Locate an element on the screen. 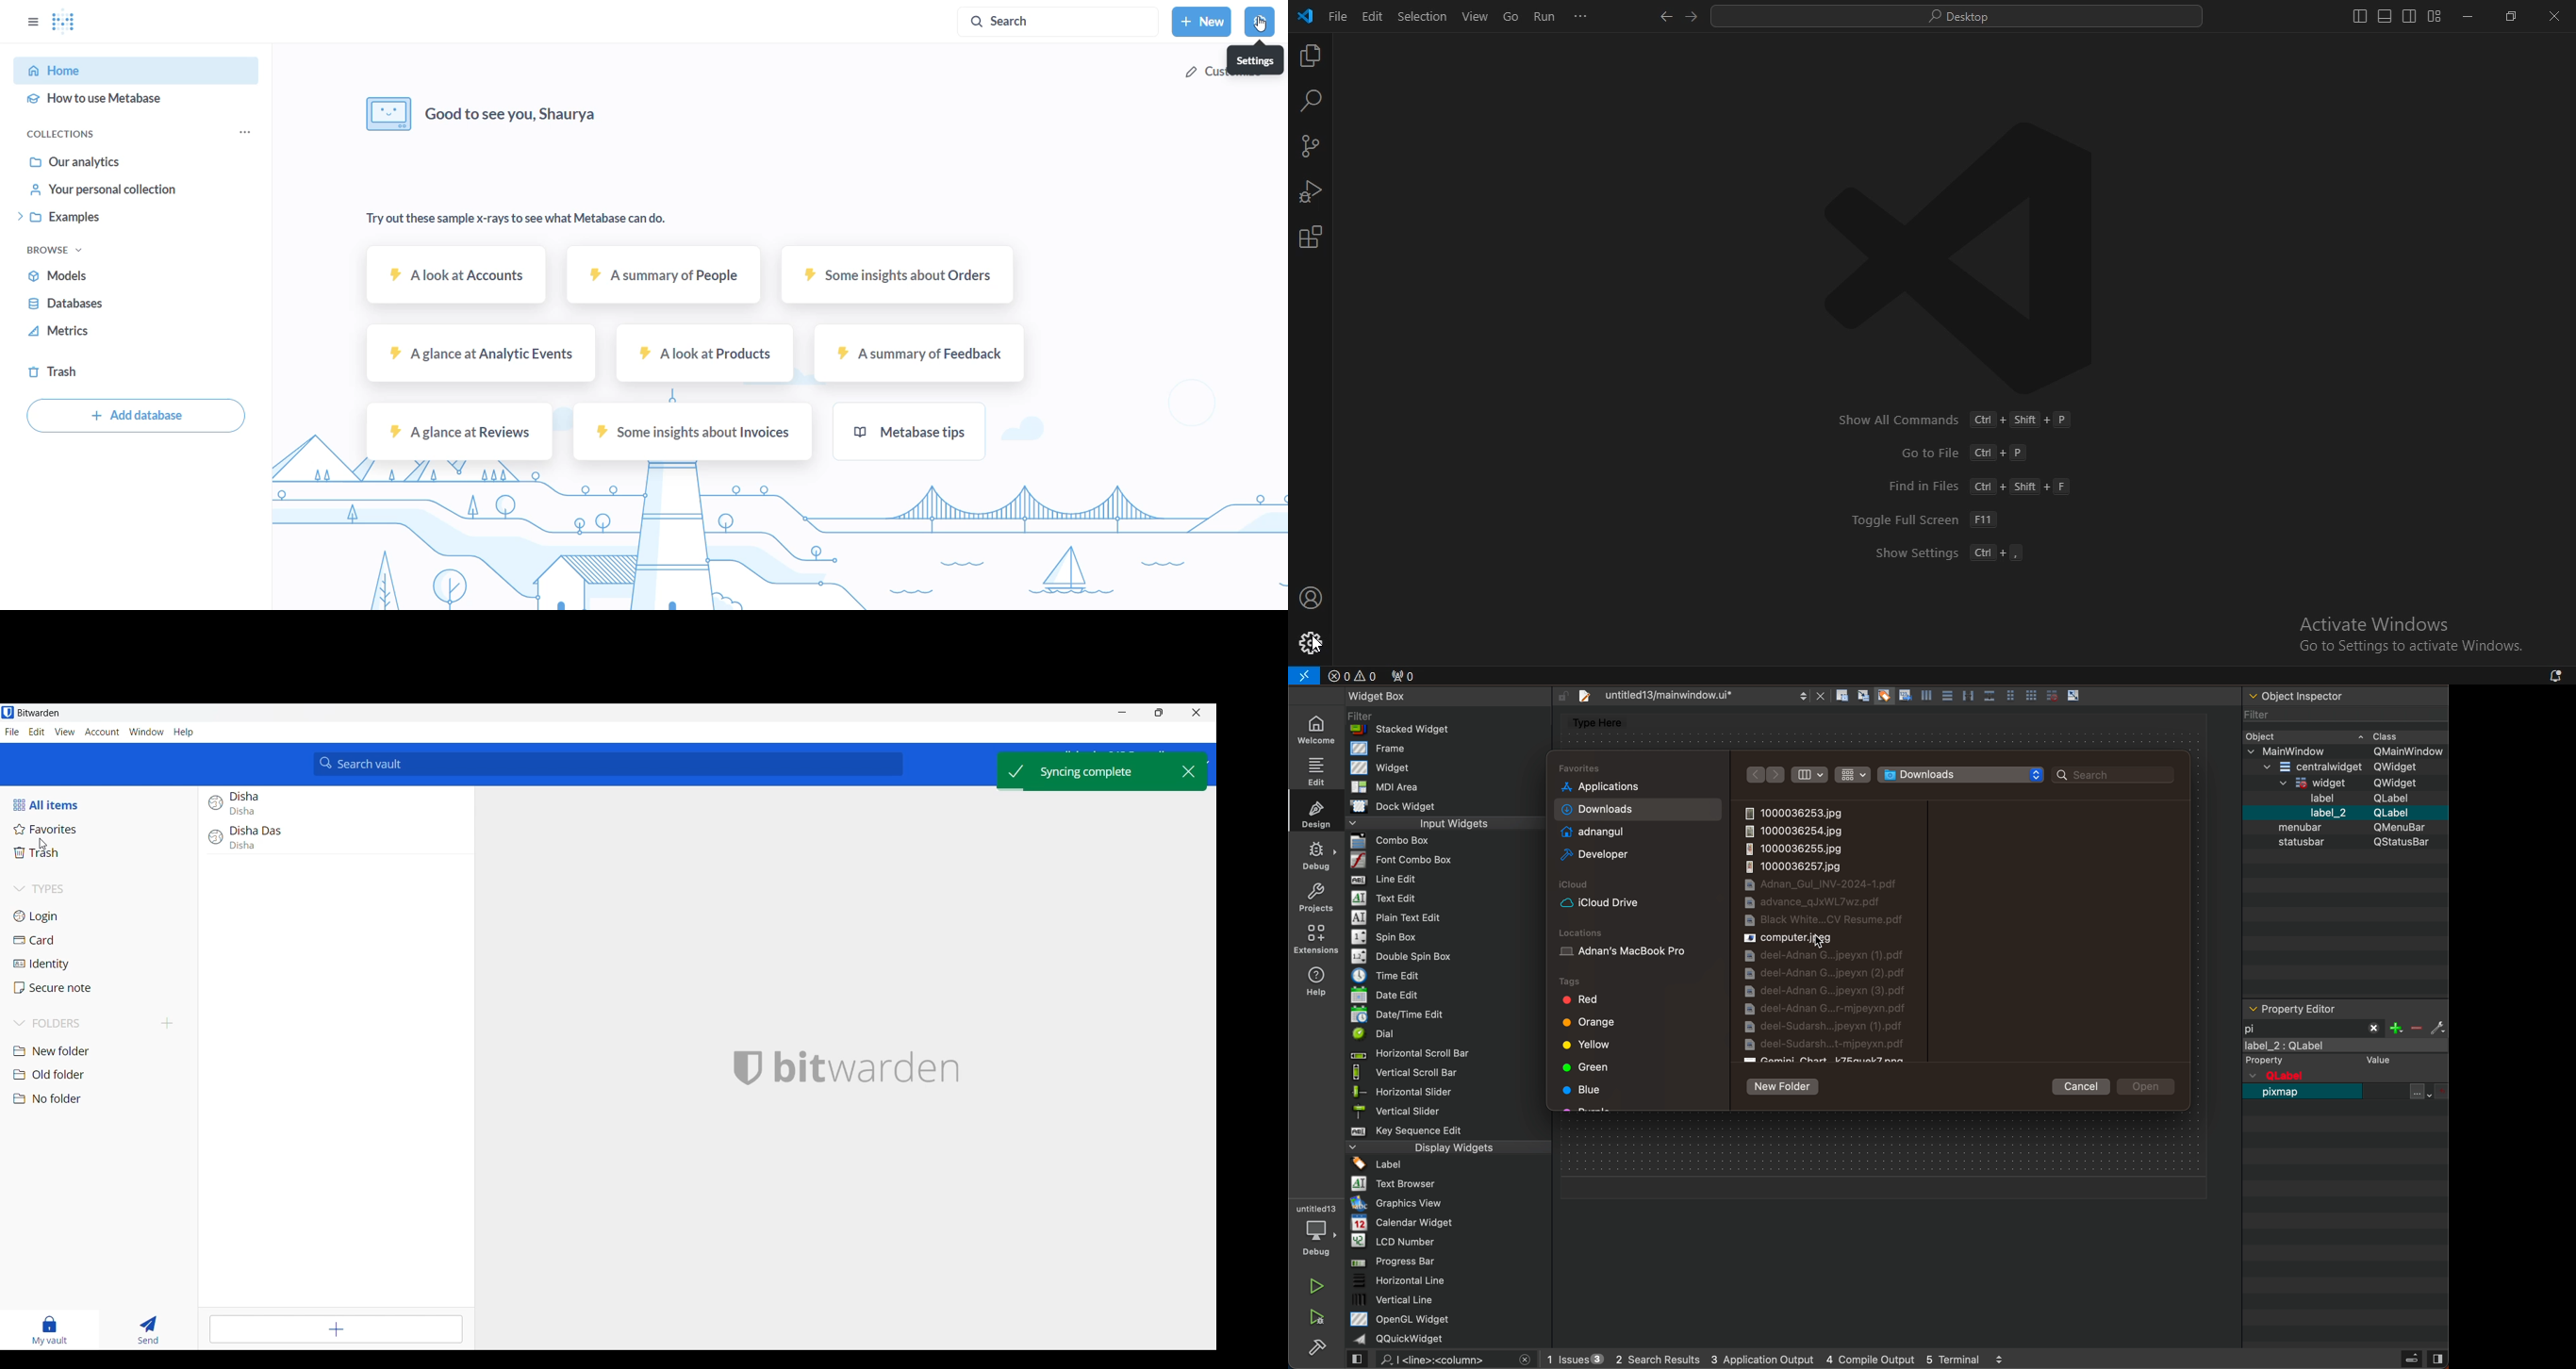  metrics is located at coordinates (78, 332).